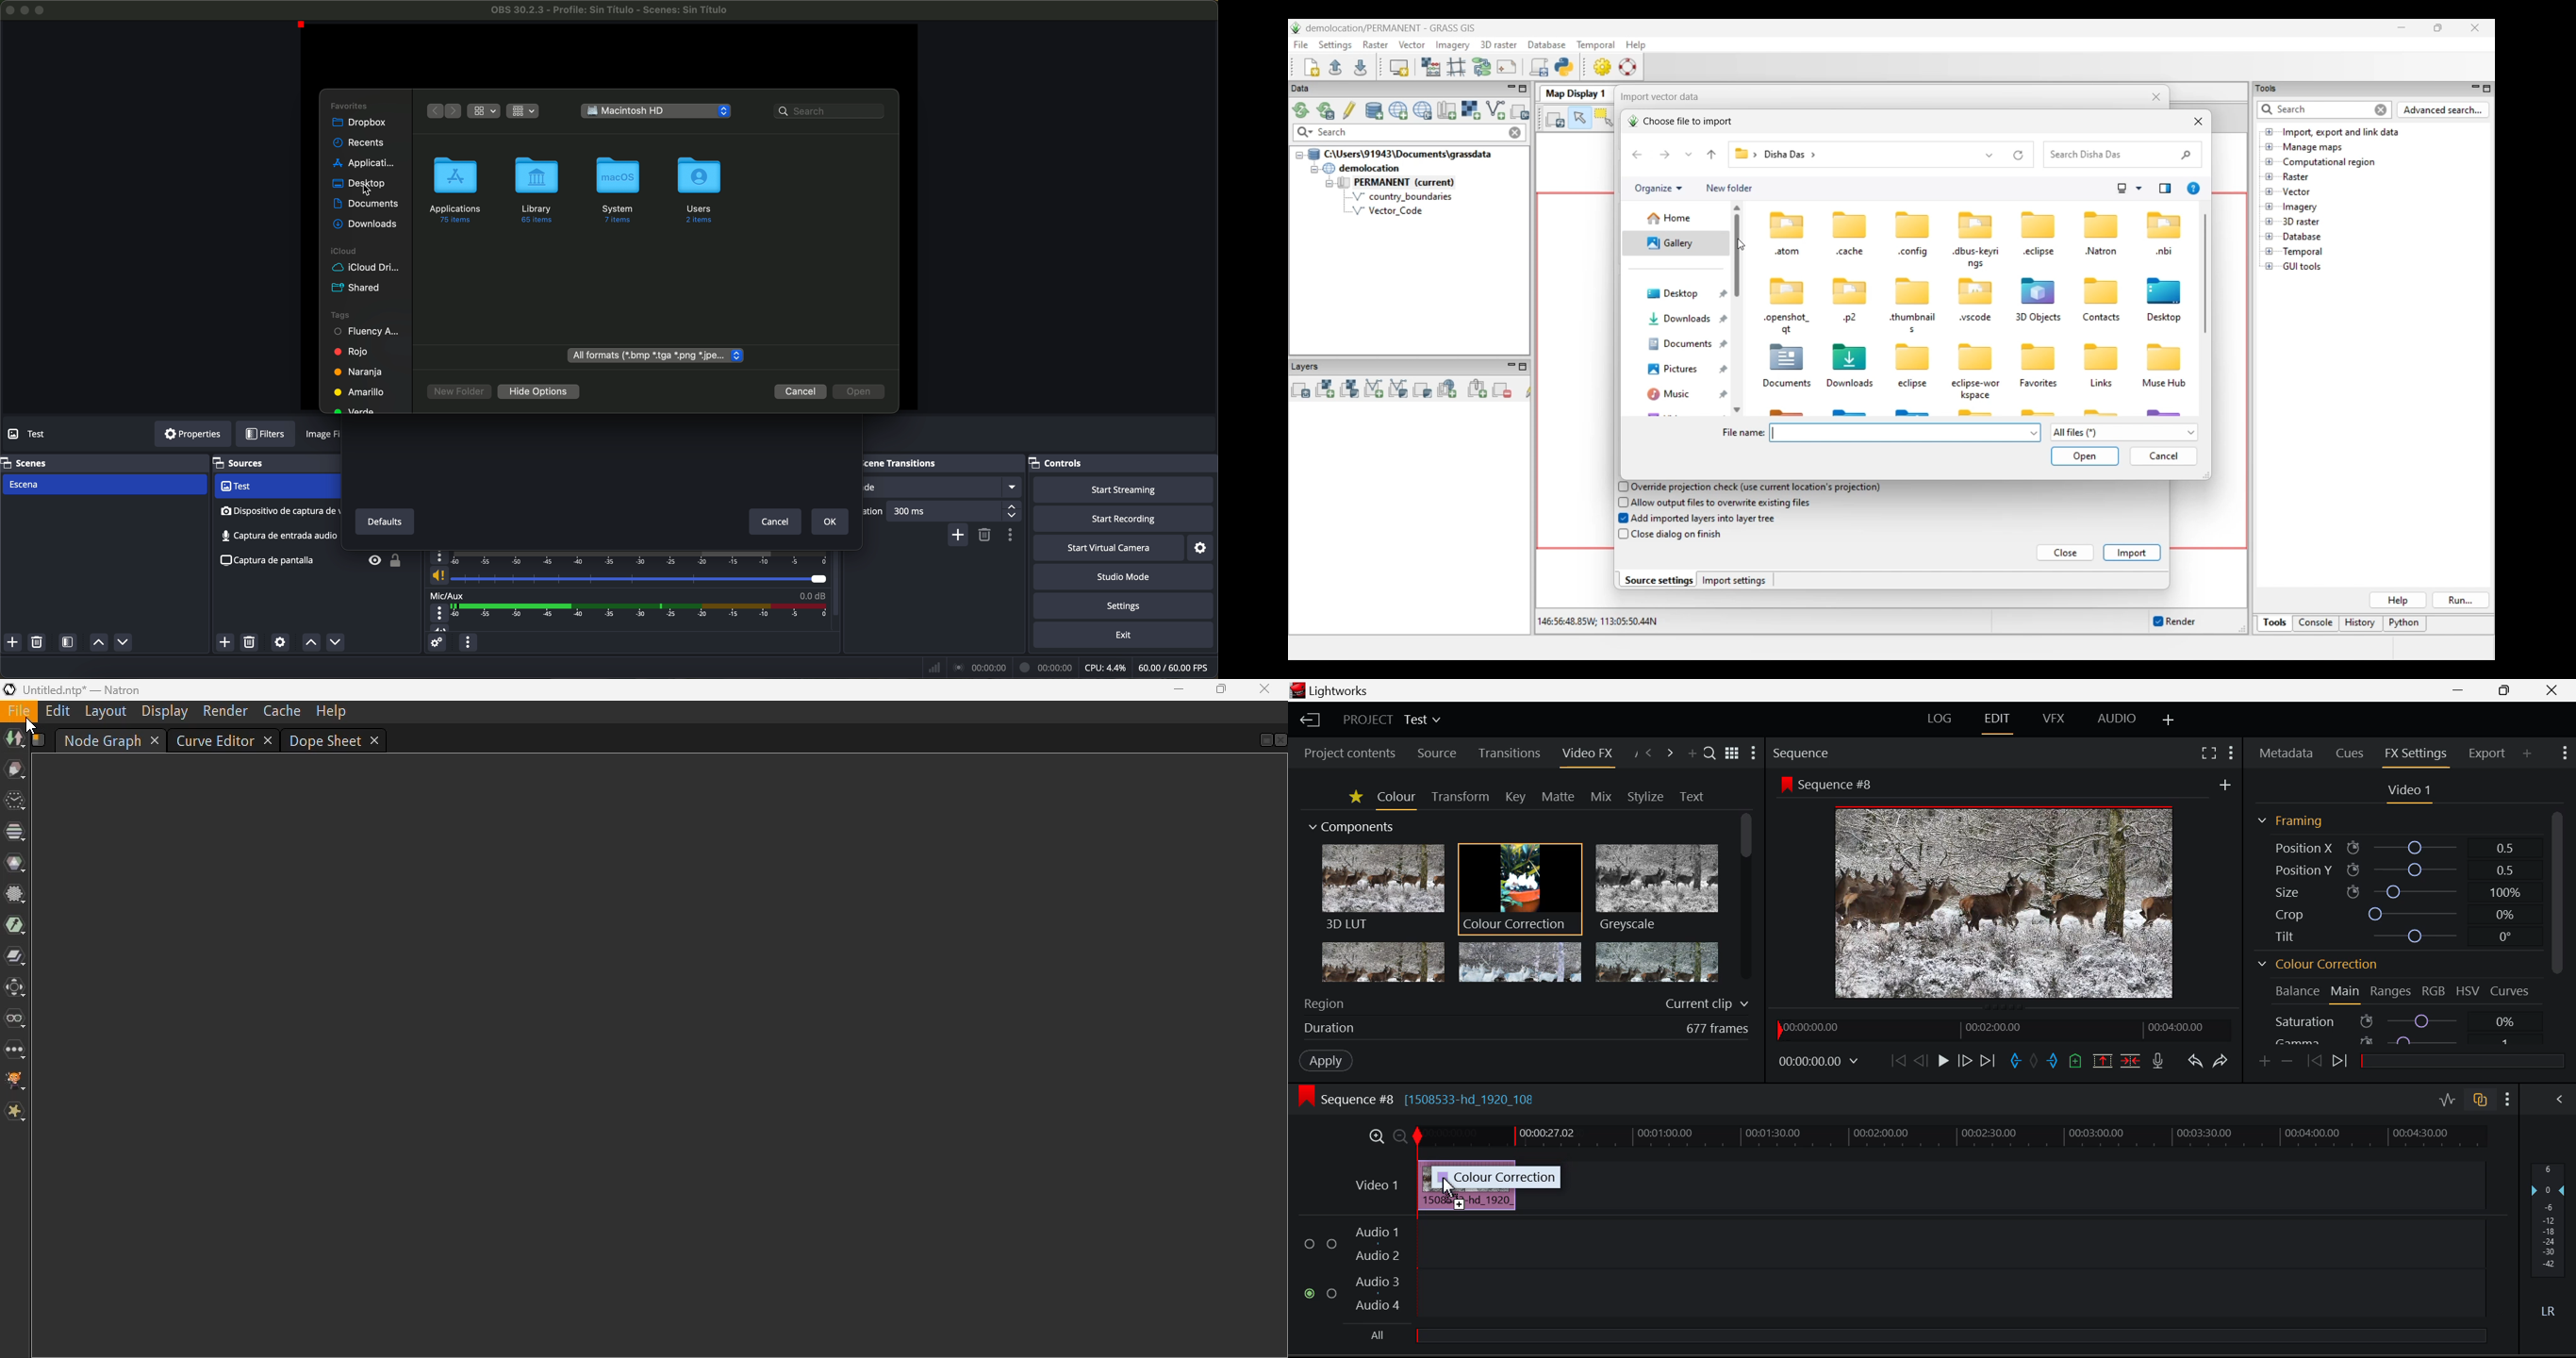 The image size is (2576, 1372). Describe the element at coordinates (369, 191) in the screenshot. I see `Cursor` at that location.